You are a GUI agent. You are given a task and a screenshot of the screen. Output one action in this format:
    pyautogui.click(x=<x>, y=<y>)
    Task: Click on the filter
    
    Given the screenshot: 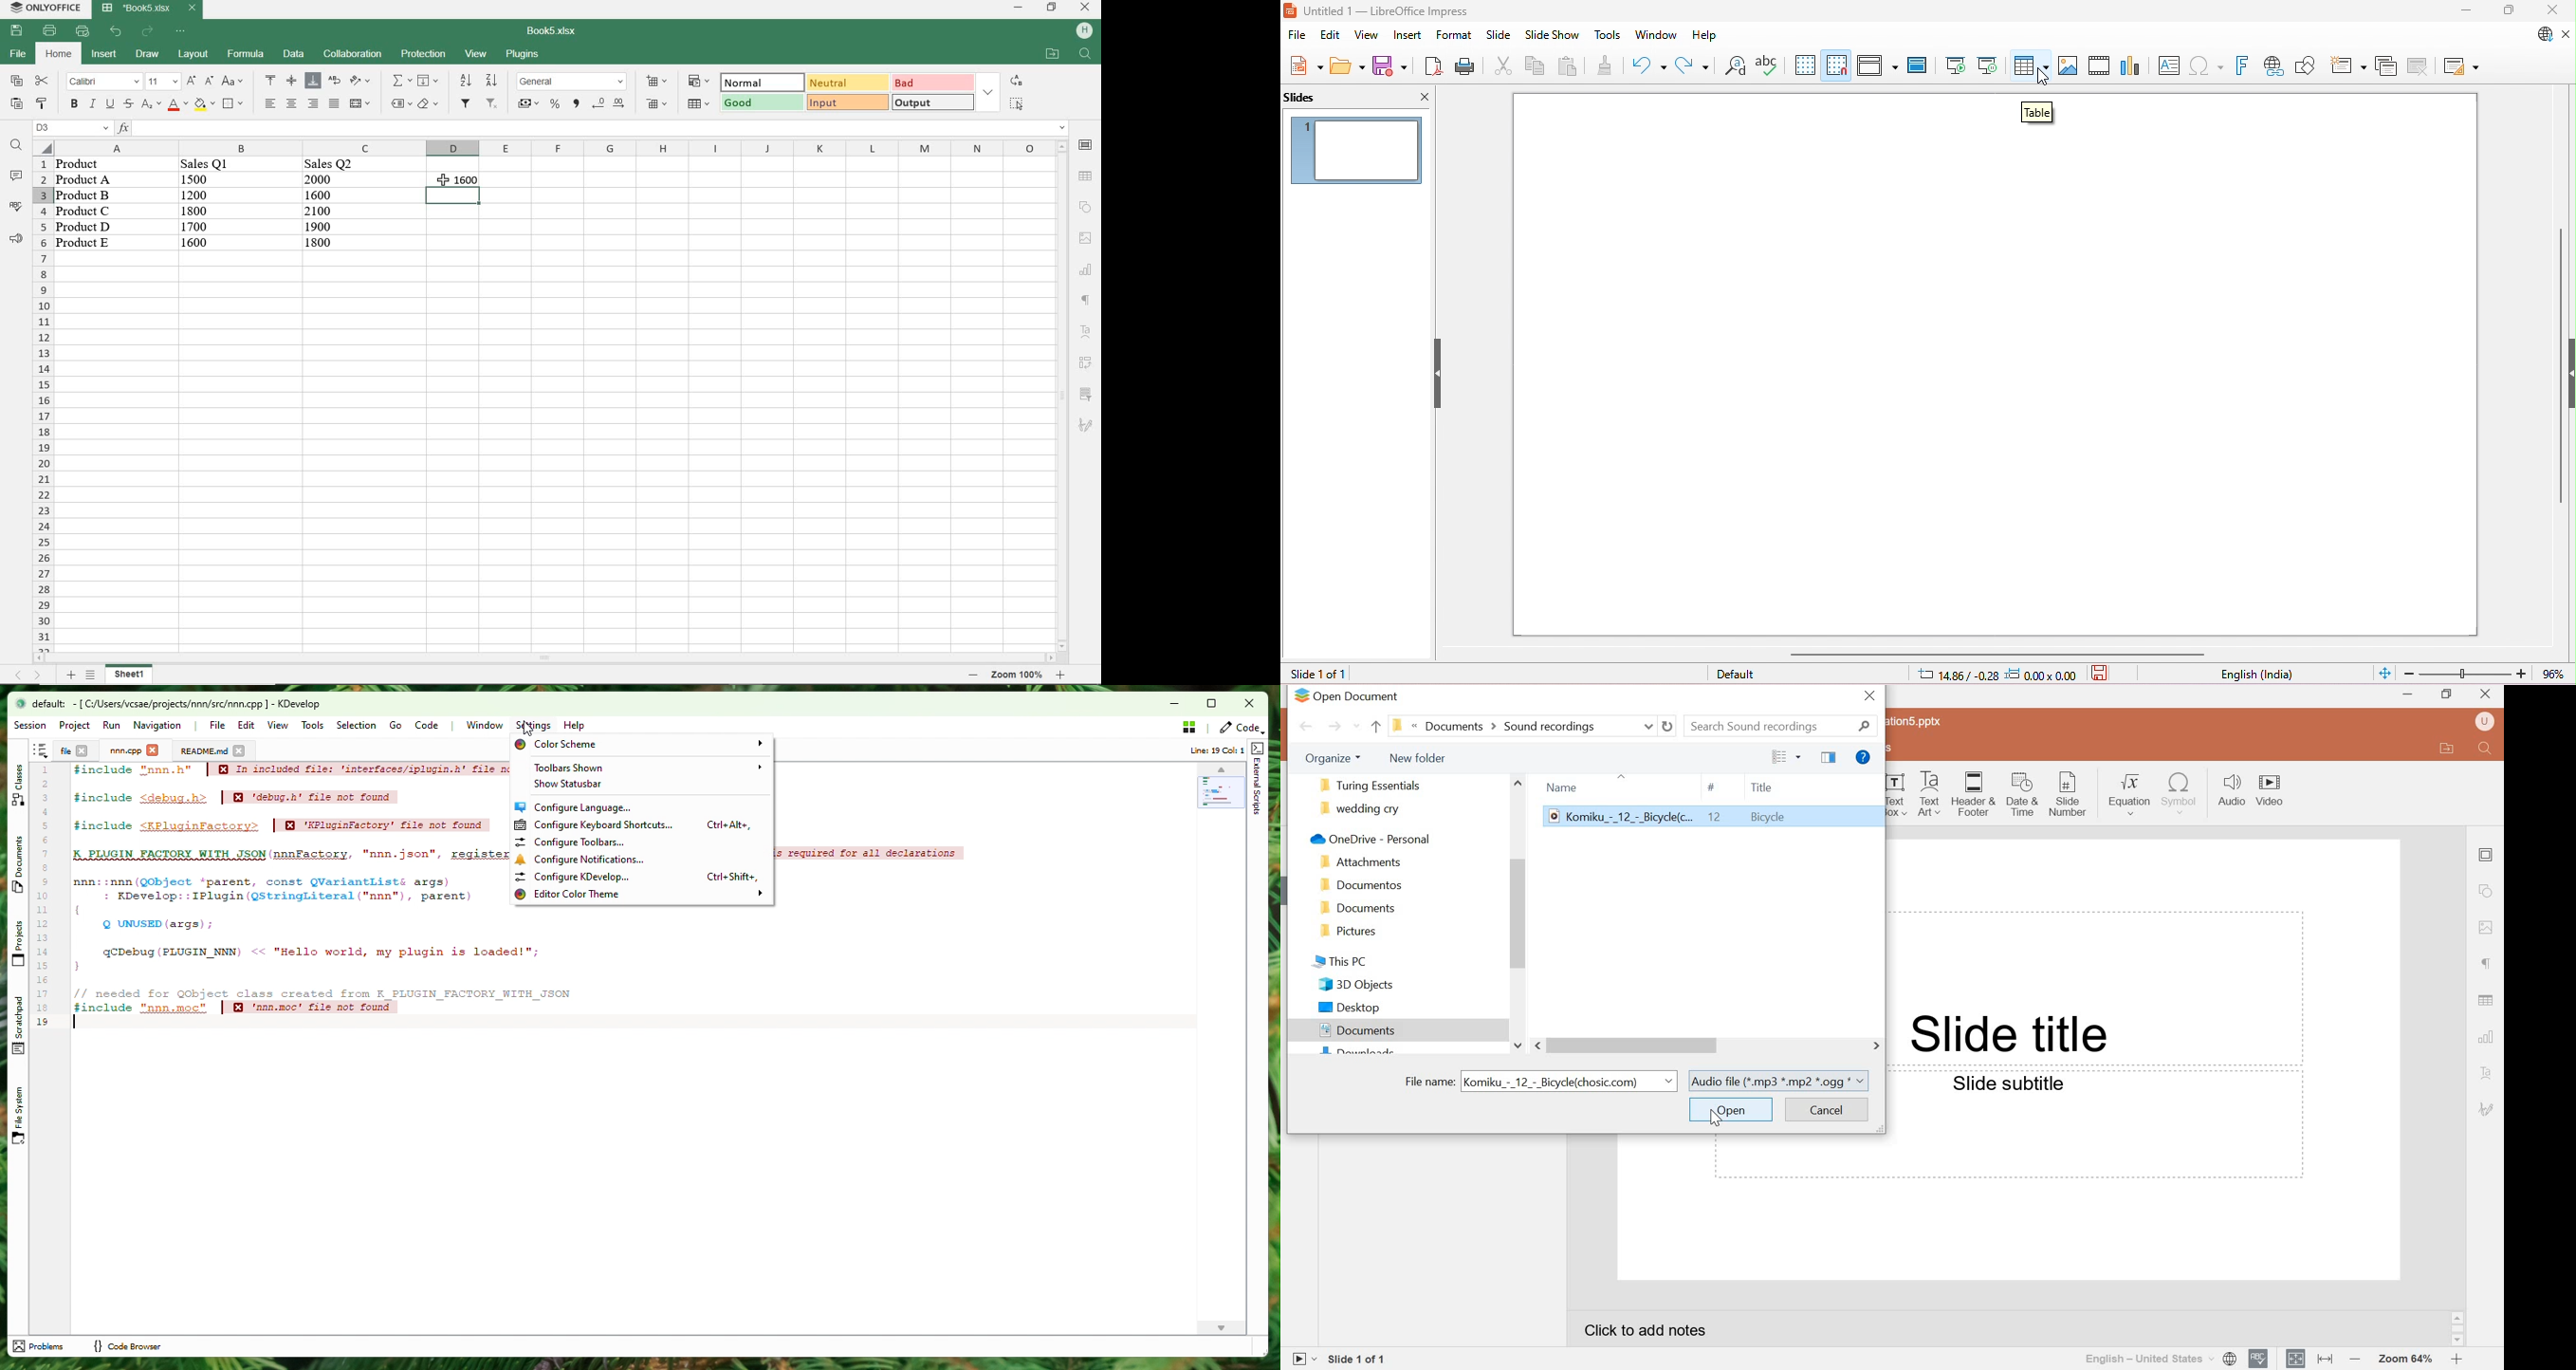 What is the action you would take?
    pyautogui.click(x=468, y=104)
    